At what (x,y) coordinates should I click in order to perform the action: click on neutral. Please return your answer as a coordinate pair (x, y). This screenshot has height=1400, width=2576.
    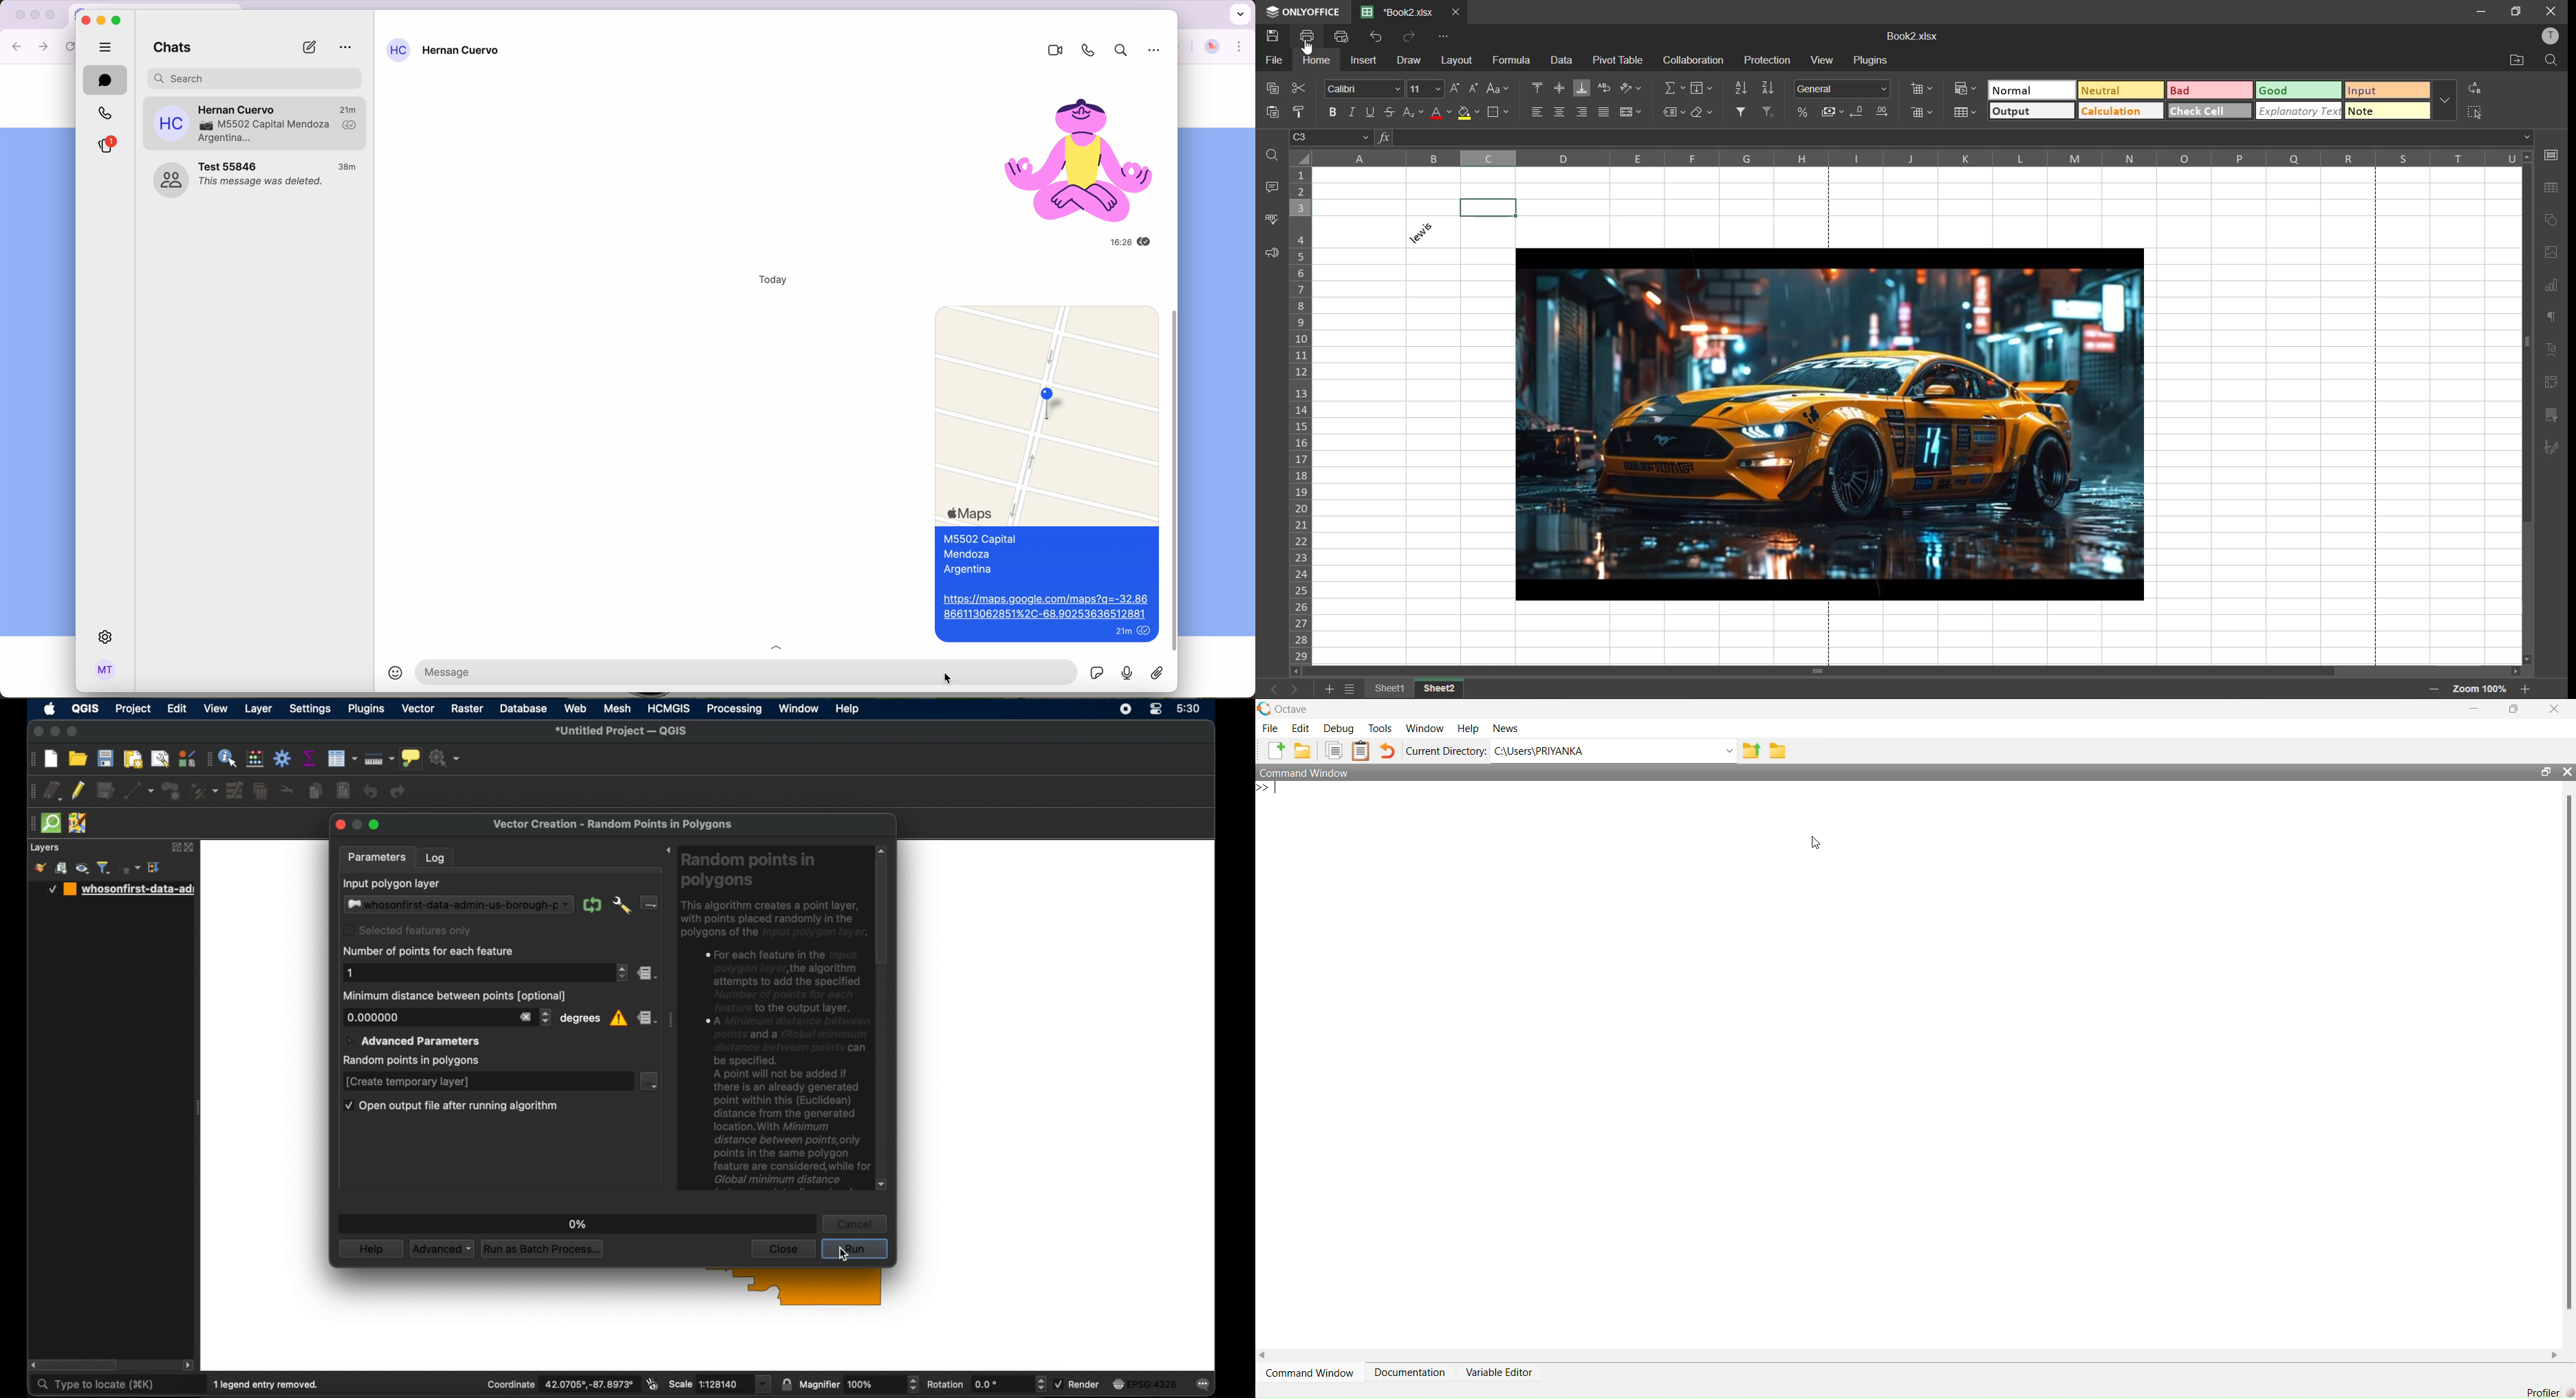
    Looking at the image, I should click on (2120, 90).